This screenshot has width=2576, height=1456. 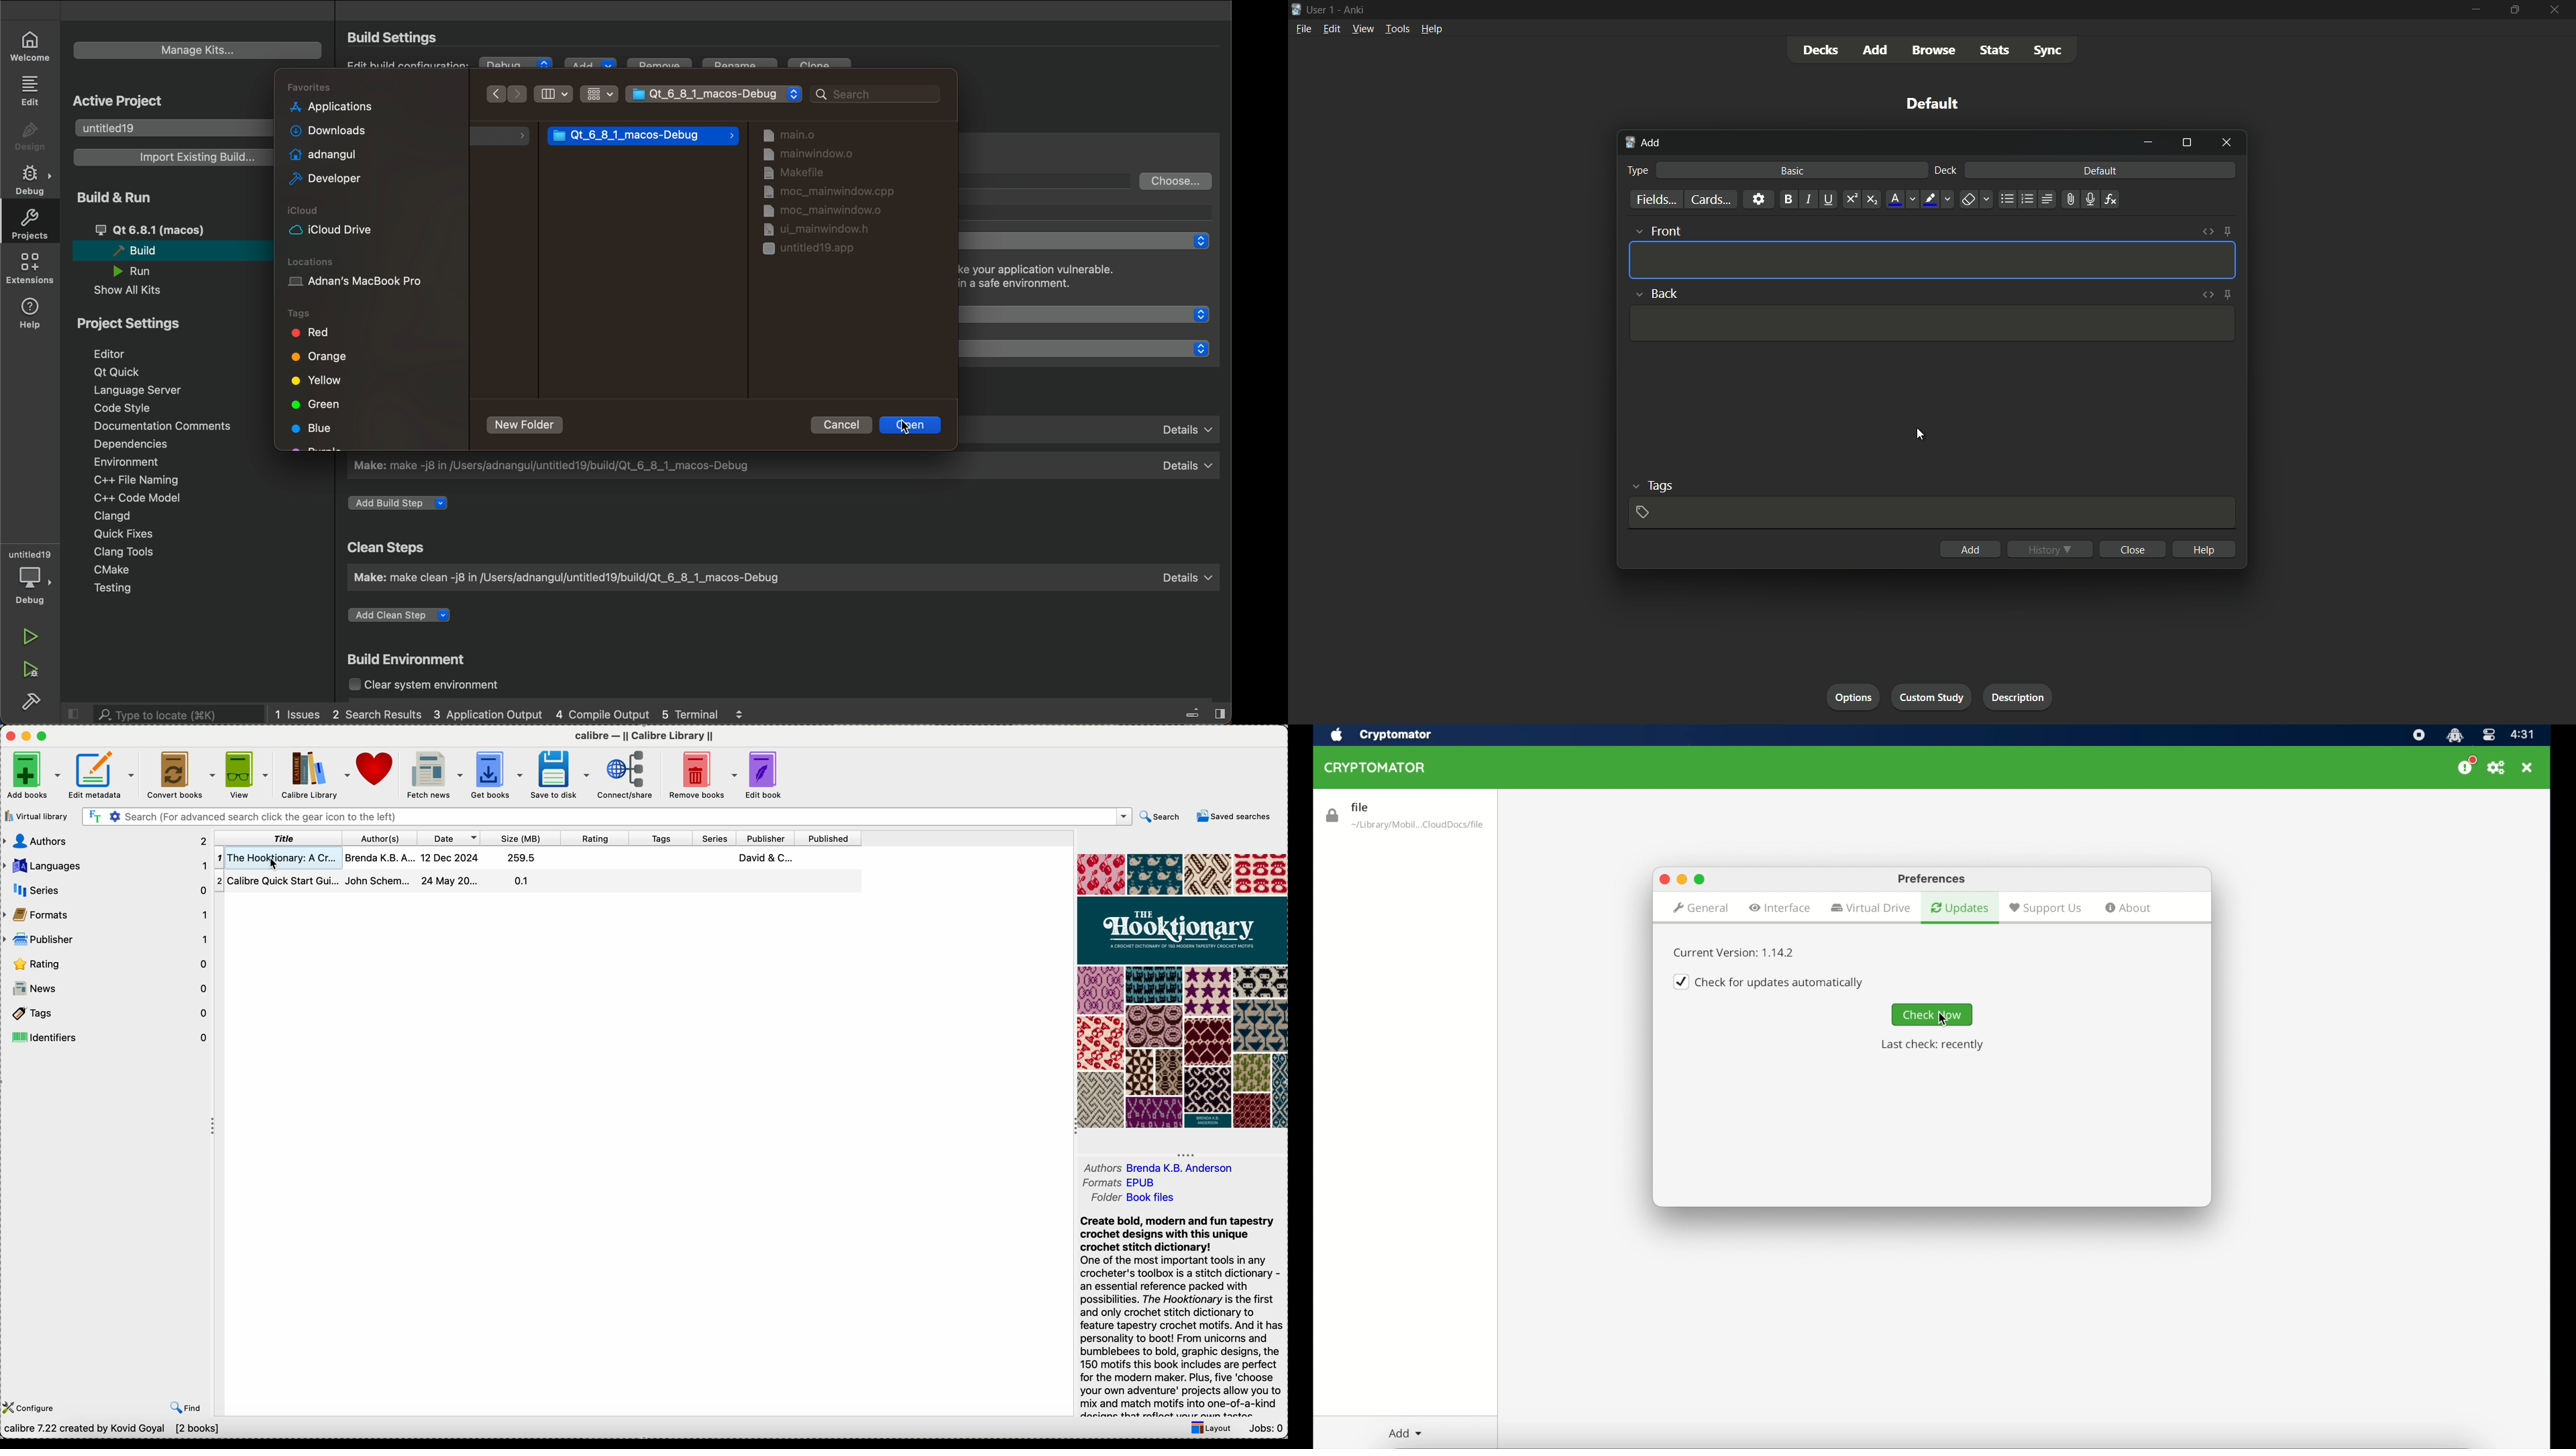 I want to click on cards, so click(x=1710, y=199).